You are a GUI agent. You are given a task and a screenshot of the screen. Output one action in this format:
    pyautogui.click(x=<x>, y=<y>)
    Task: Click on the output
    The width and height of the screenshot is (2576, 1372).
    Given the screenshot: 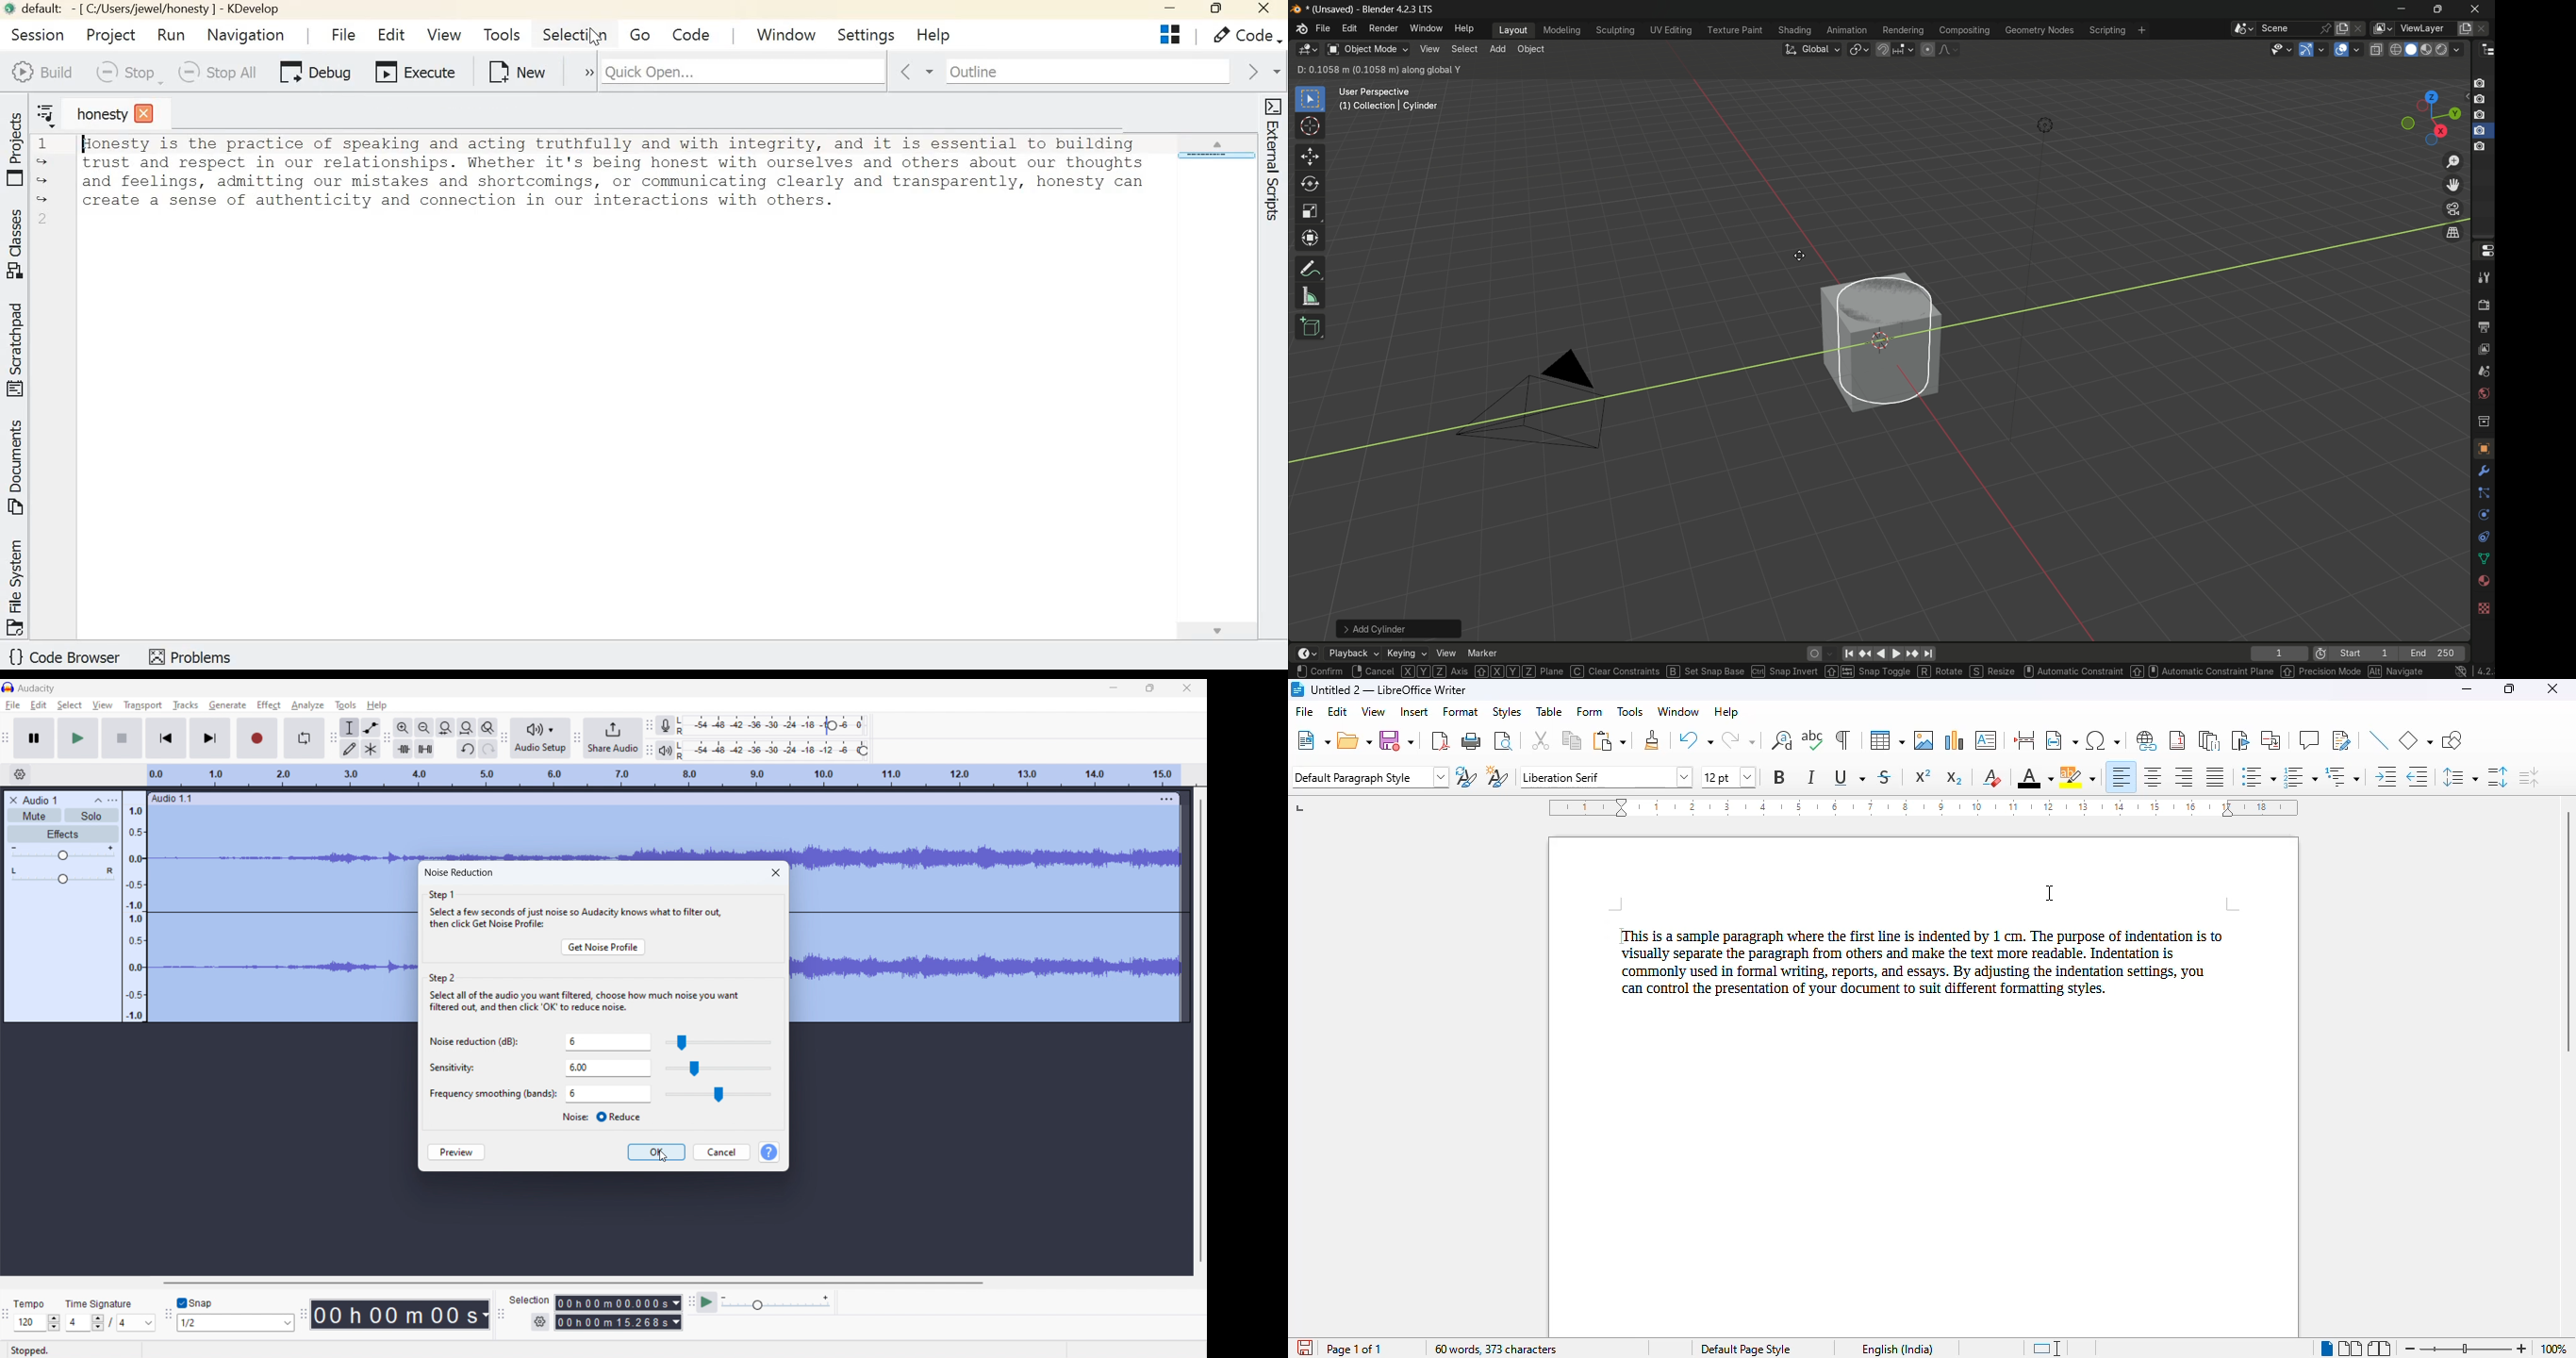 What is the action you would take?
    pyautogui.click(x=2483, y=328)
    